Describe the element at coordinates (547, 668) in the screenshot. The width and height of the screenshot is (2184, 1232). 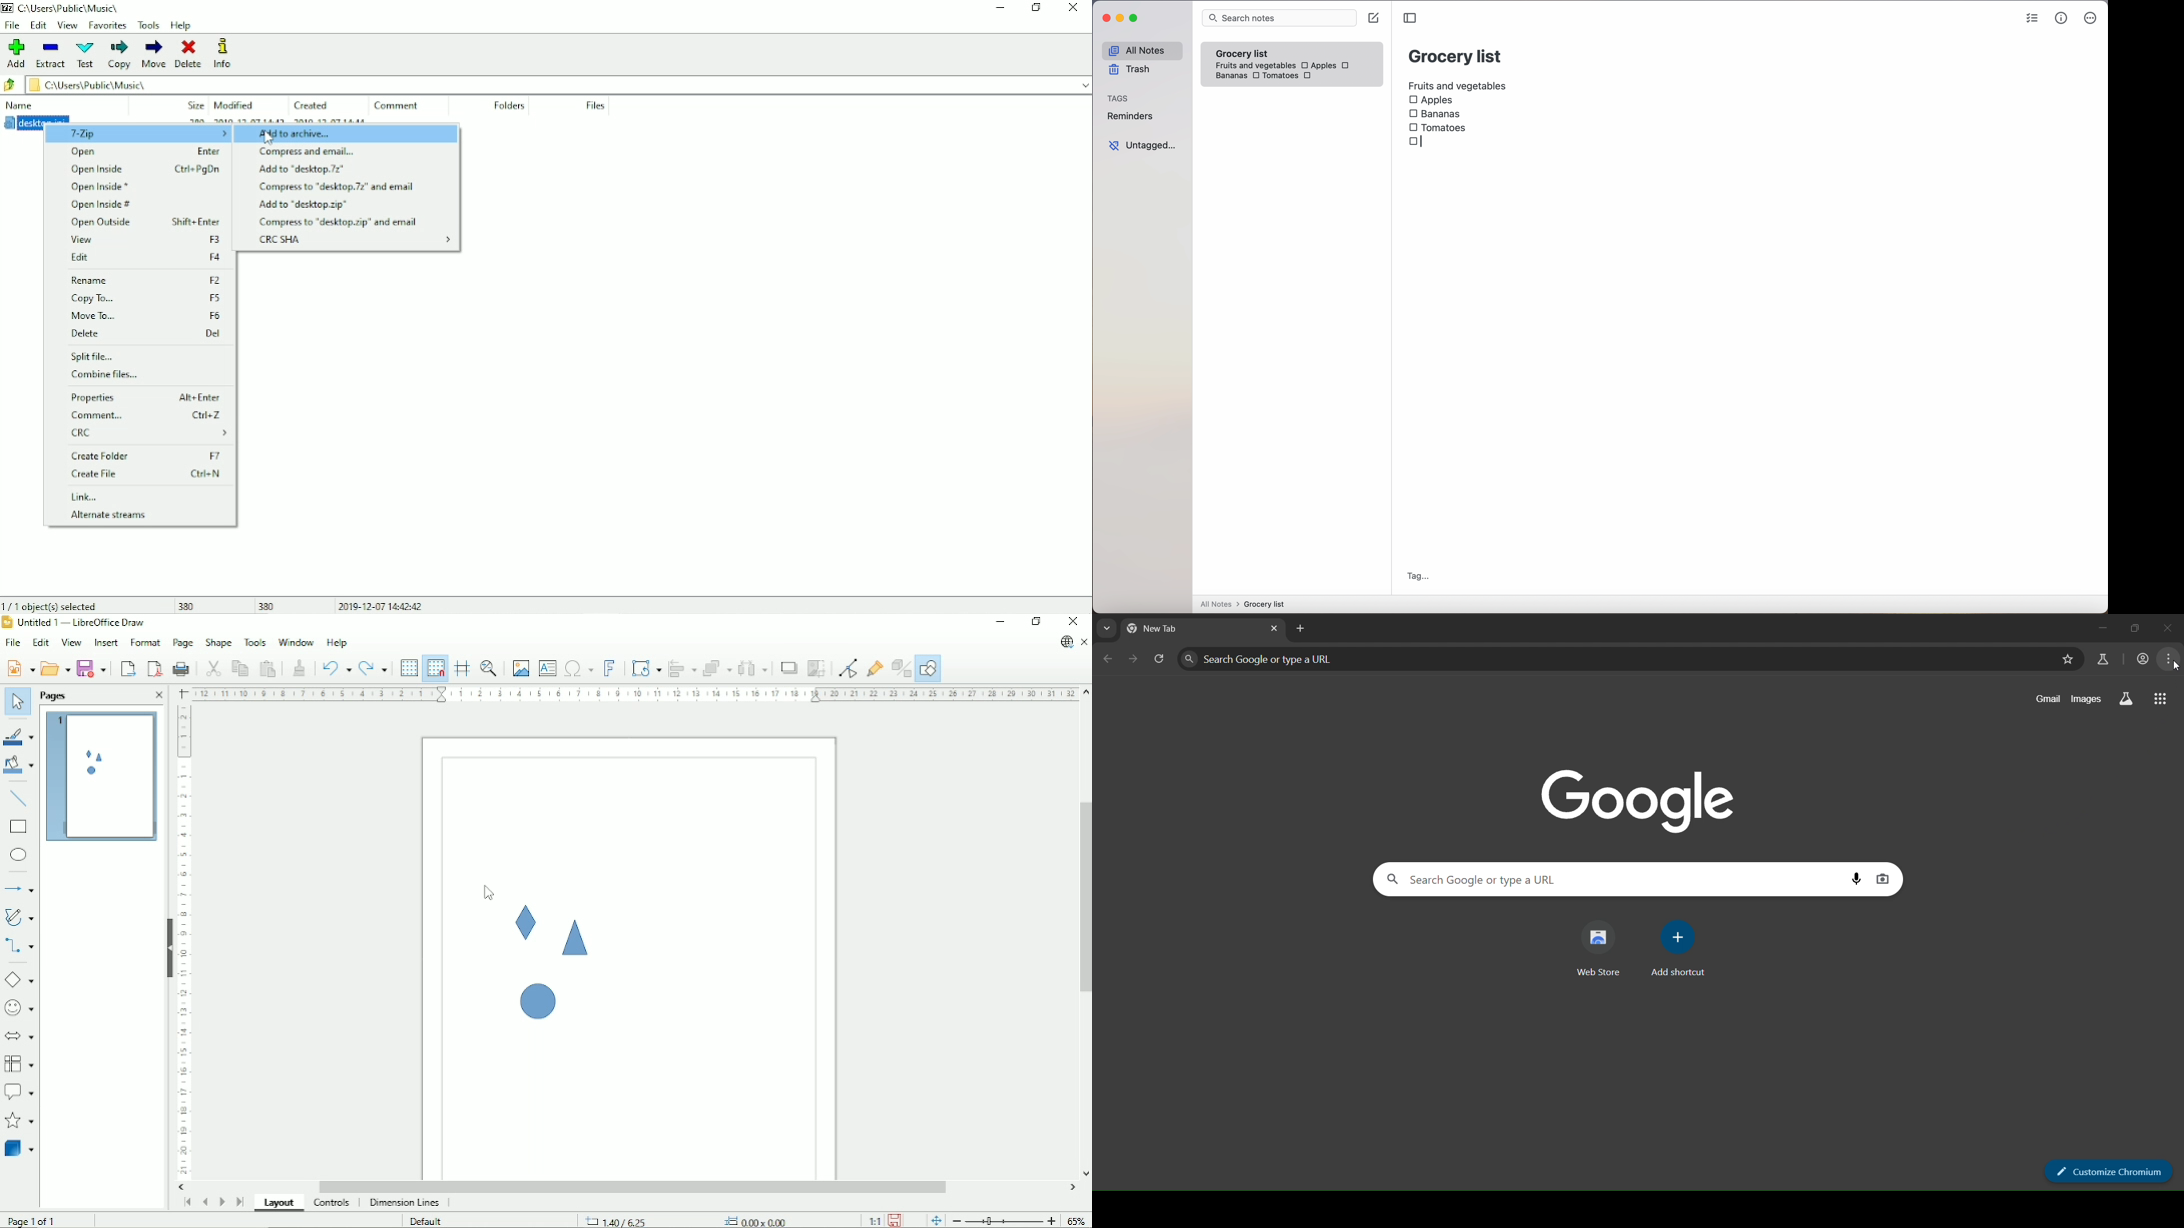
I see `Insert text box` at that location.